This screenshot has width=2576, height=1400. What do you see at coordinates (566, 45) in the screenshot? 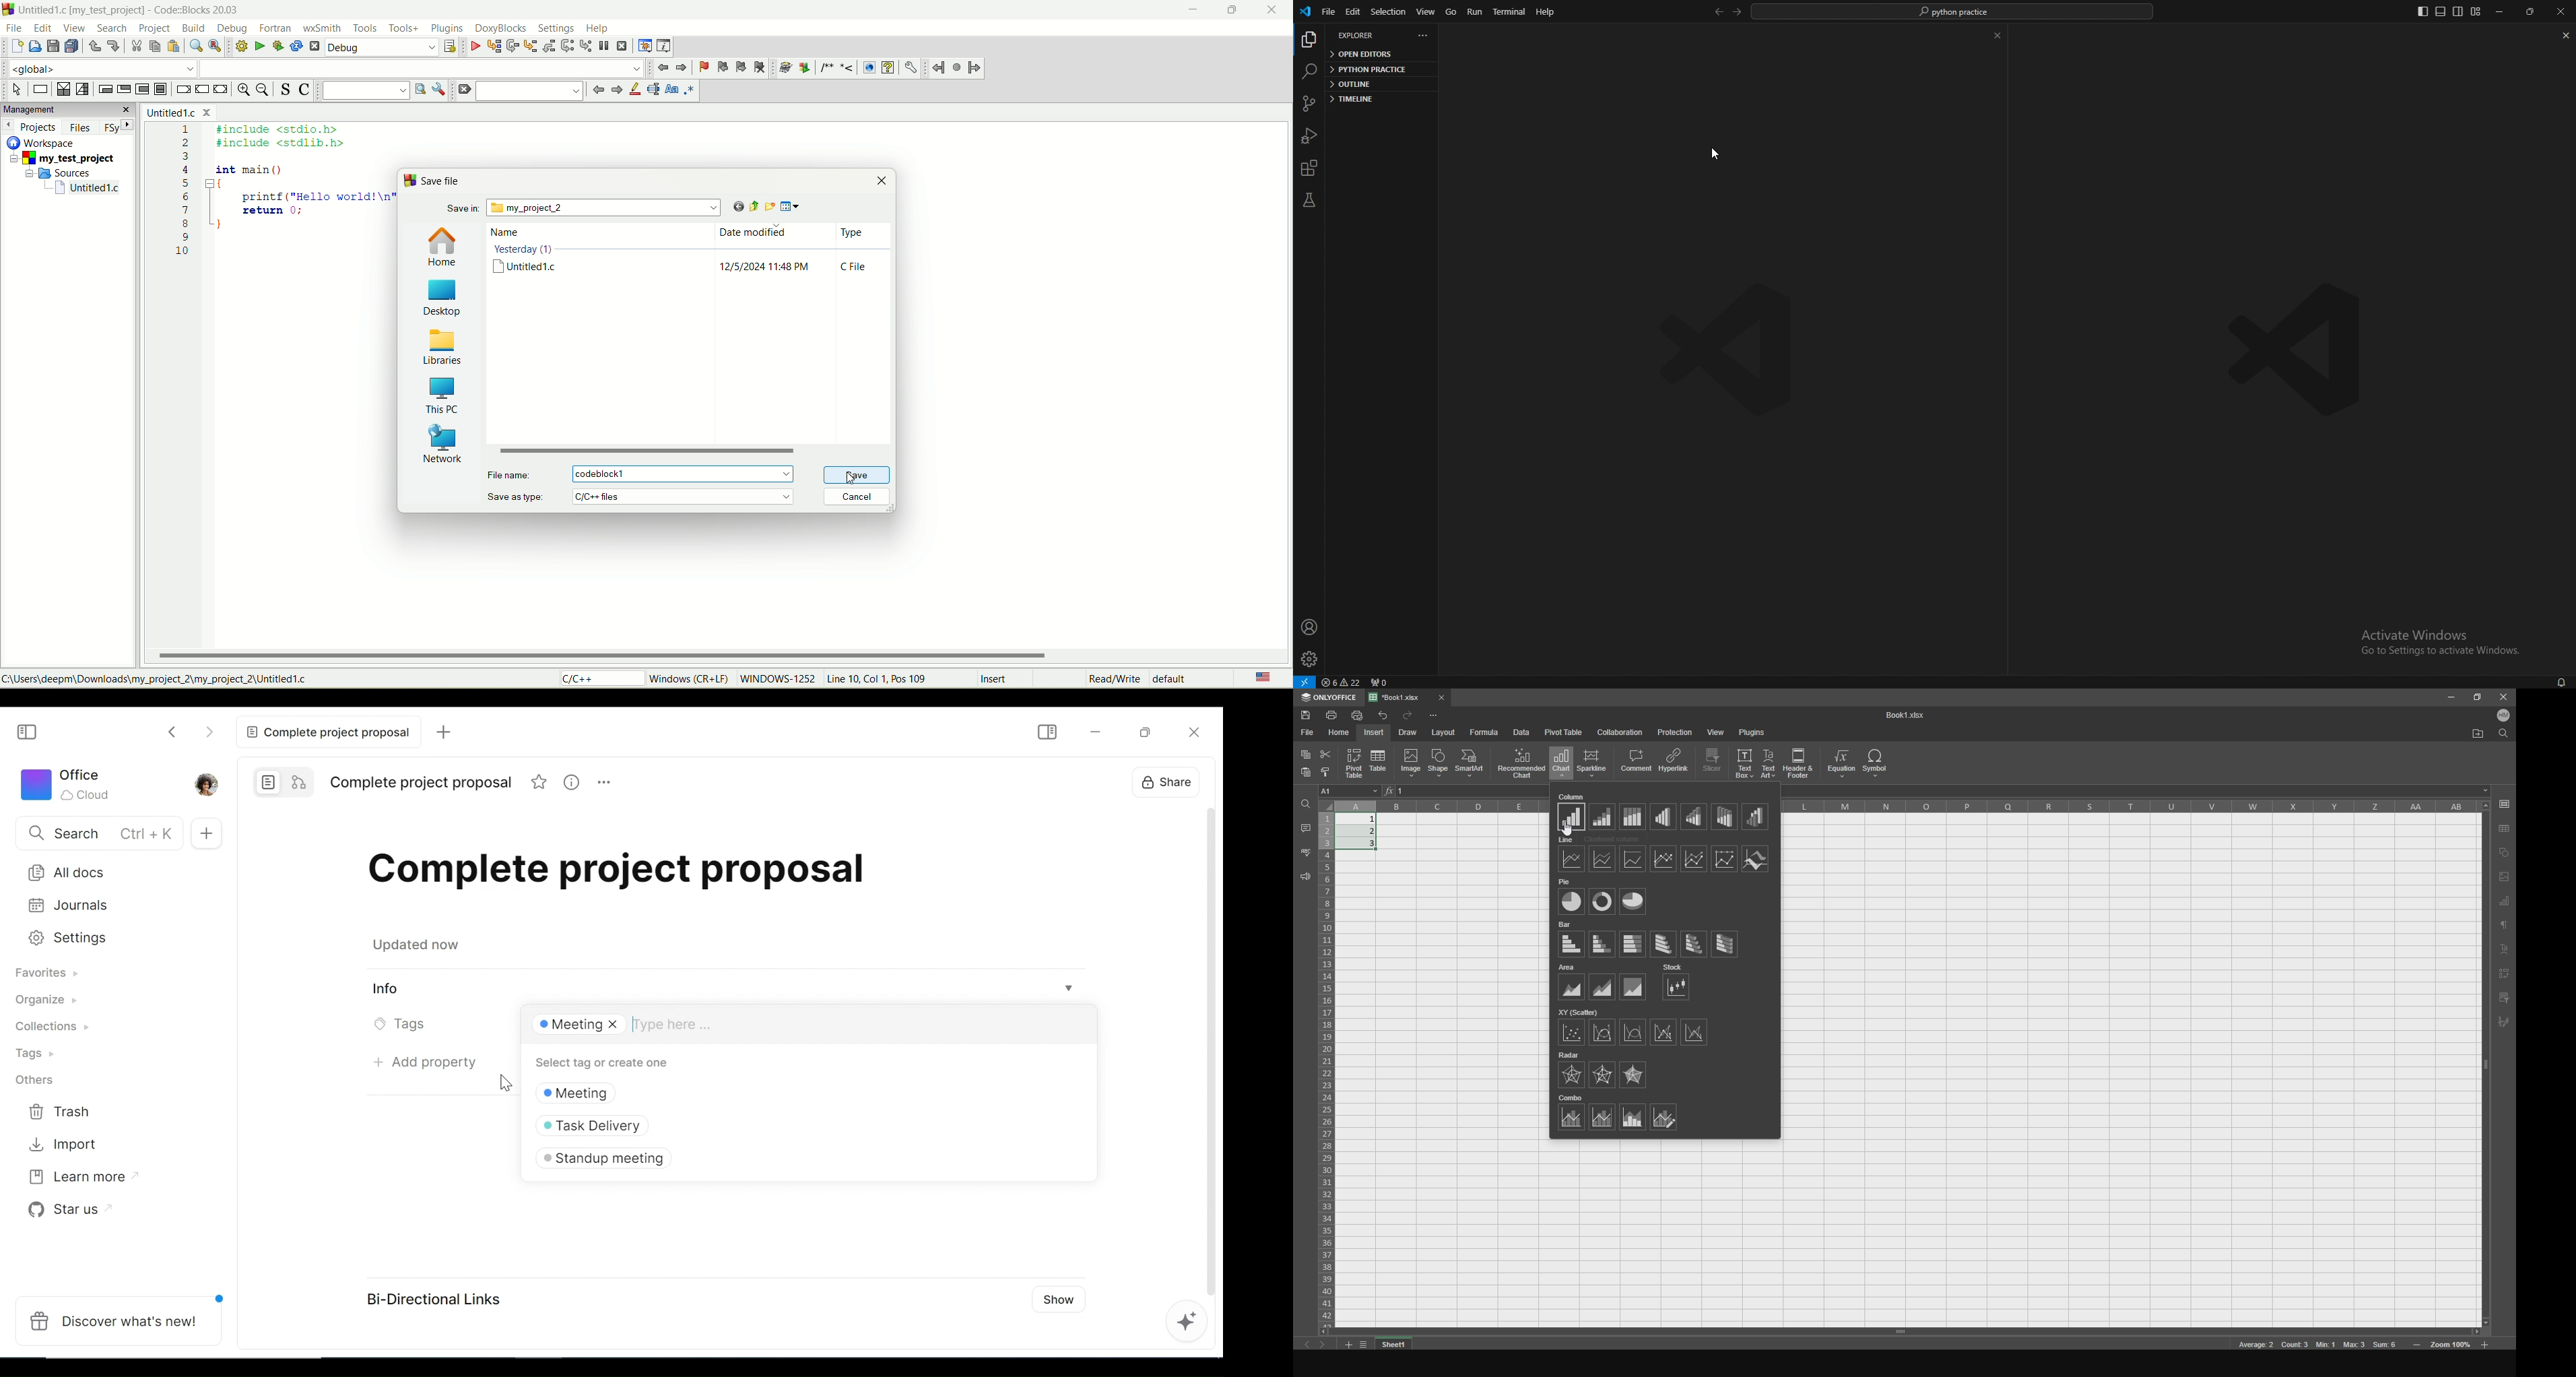
I see `next instruction` at bounding box center [566, 45].